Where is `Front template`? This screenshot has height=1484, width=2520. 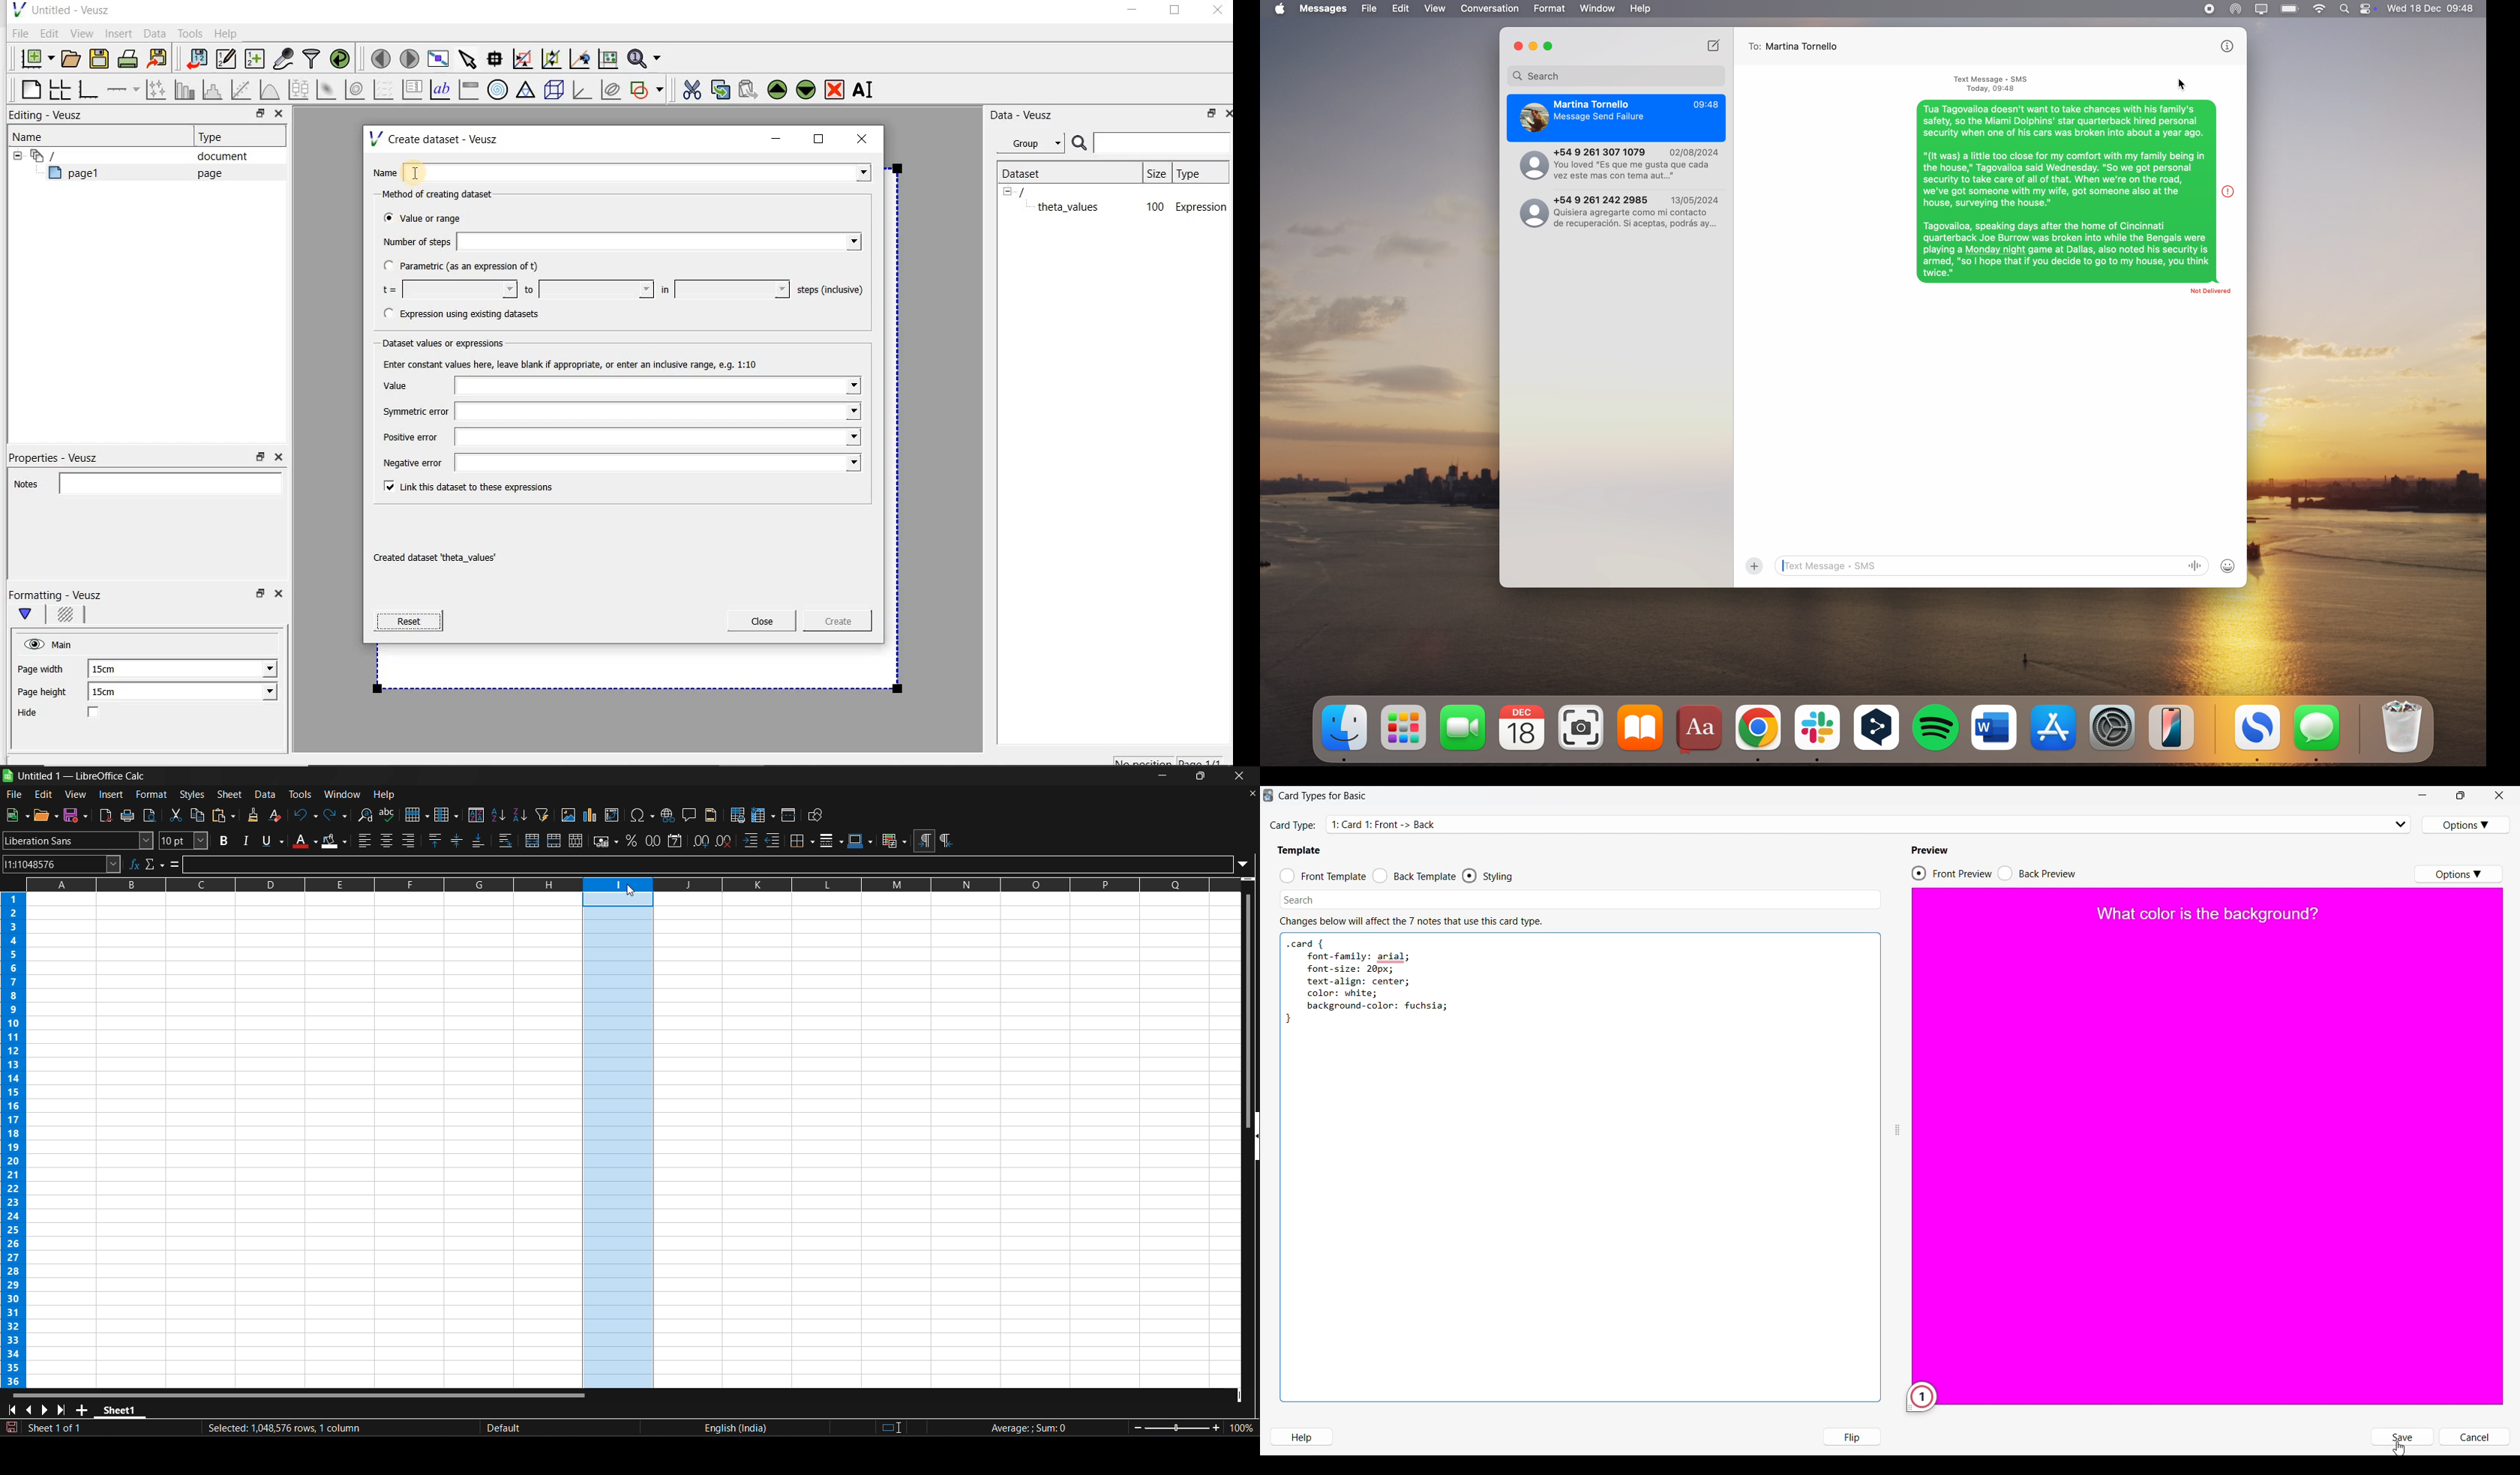 Front template is located at coordinates (1323, 876).